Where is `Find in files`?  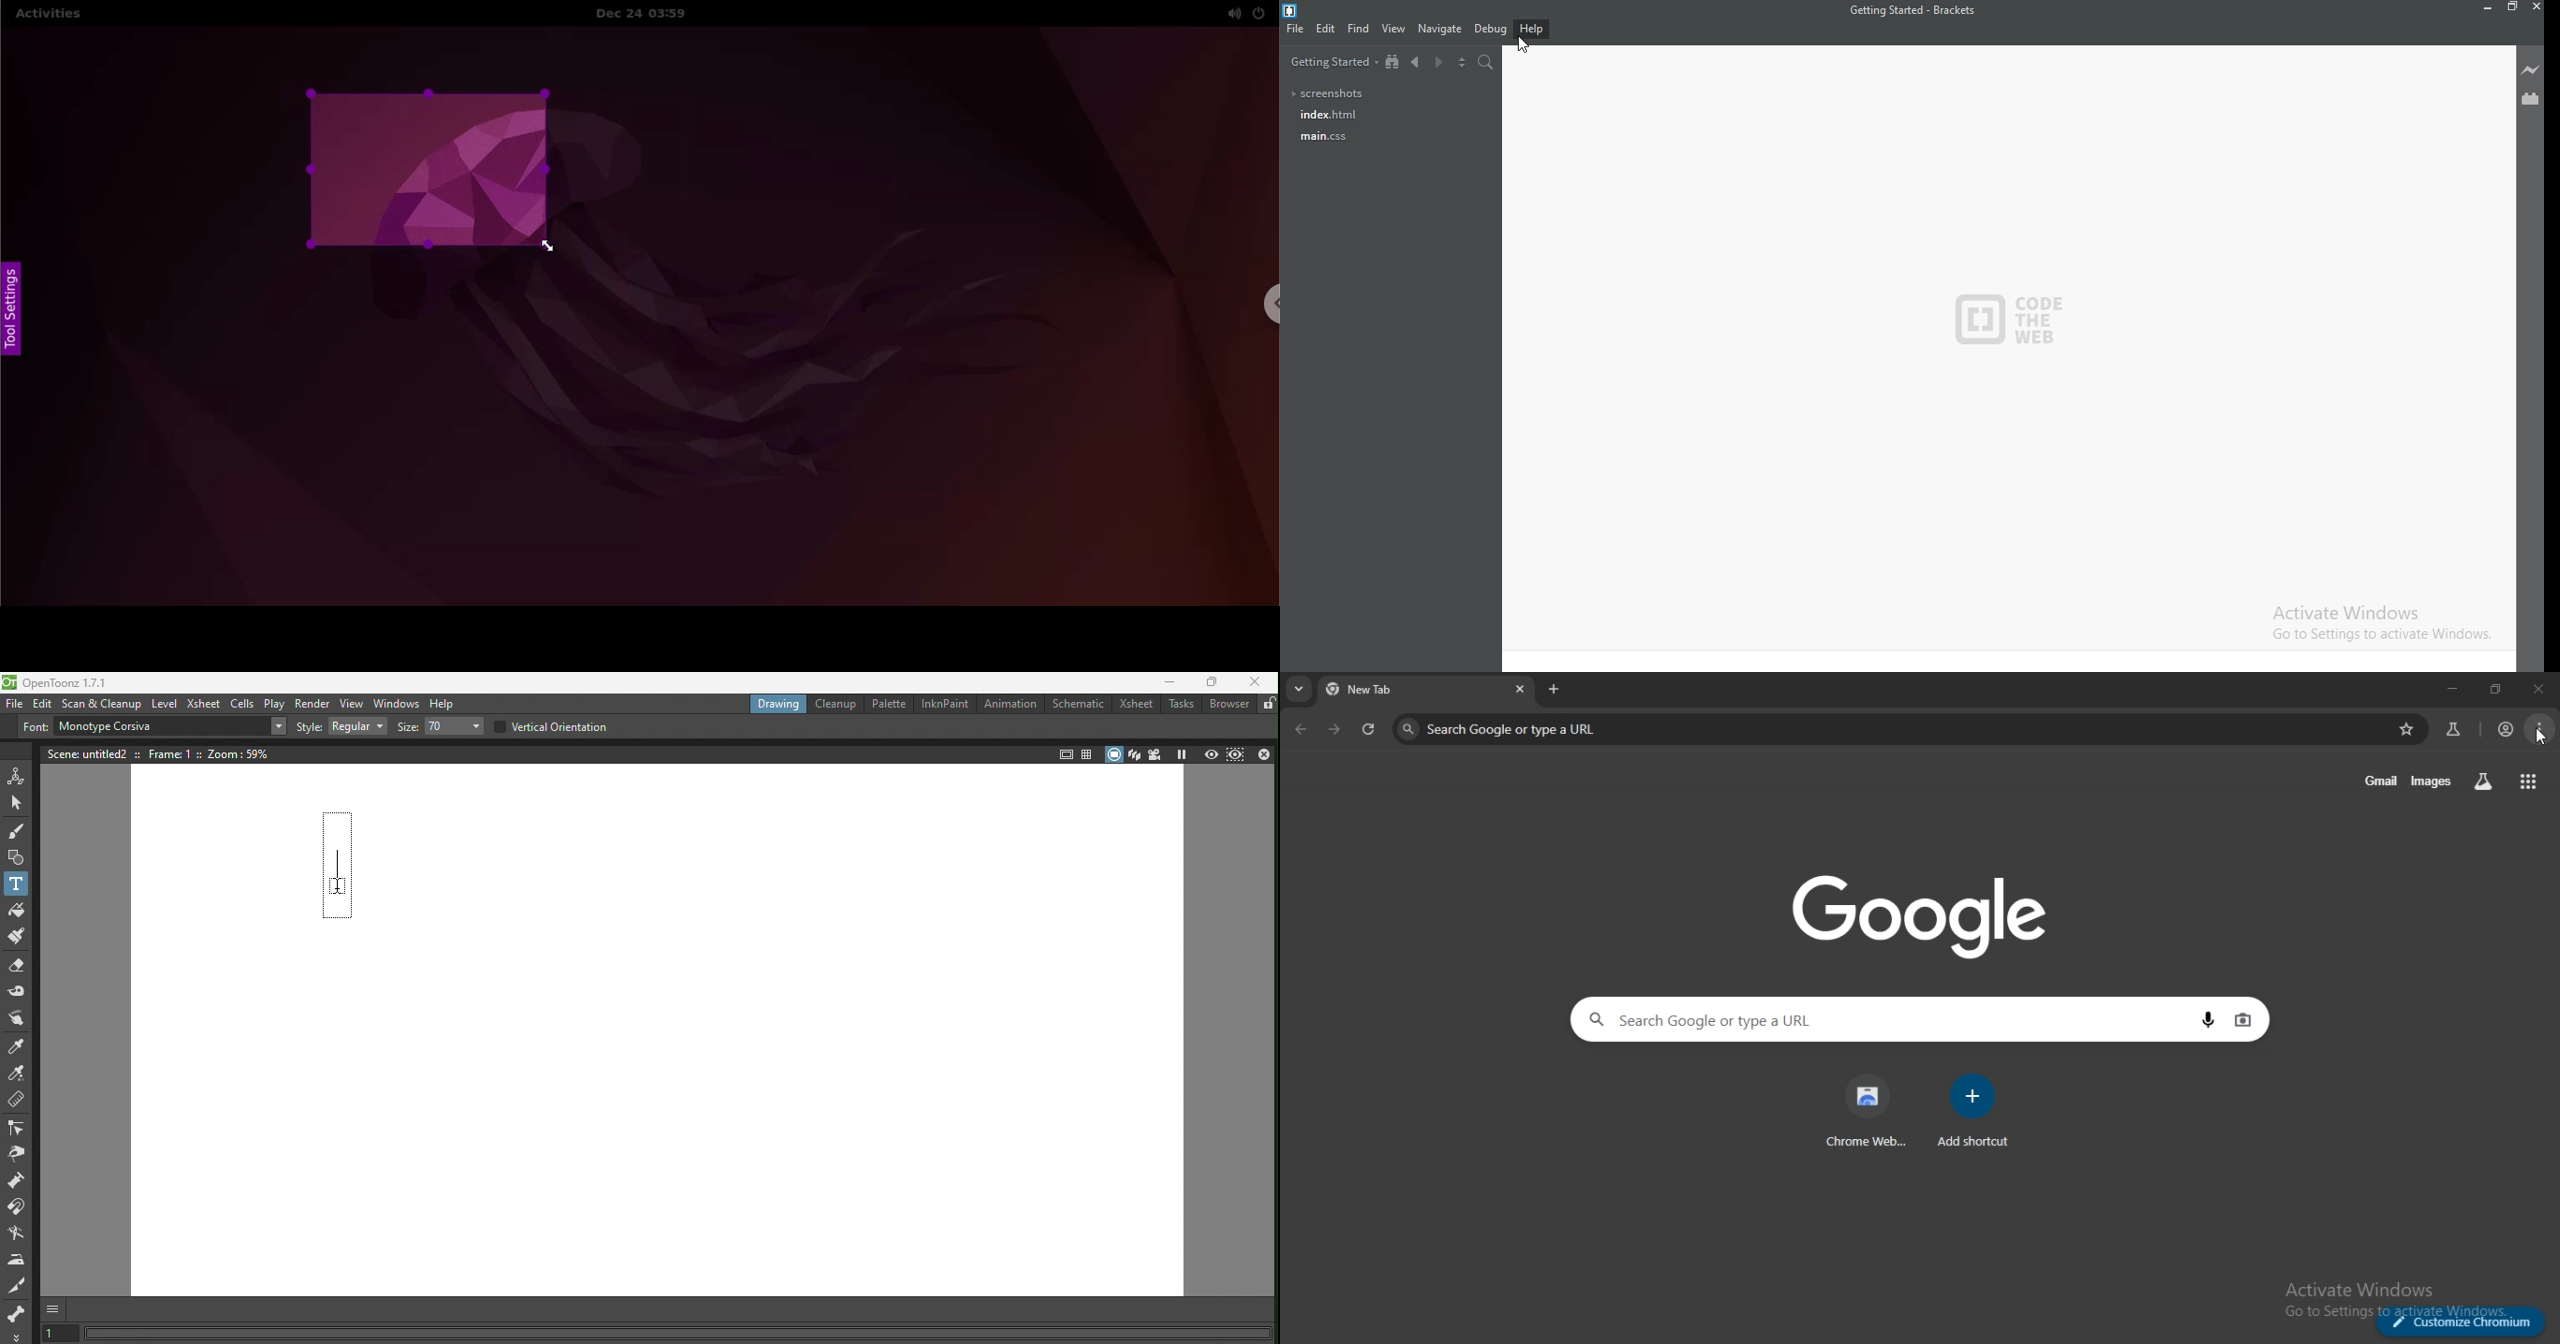 Find in files is located at coordinates (1486, 63).